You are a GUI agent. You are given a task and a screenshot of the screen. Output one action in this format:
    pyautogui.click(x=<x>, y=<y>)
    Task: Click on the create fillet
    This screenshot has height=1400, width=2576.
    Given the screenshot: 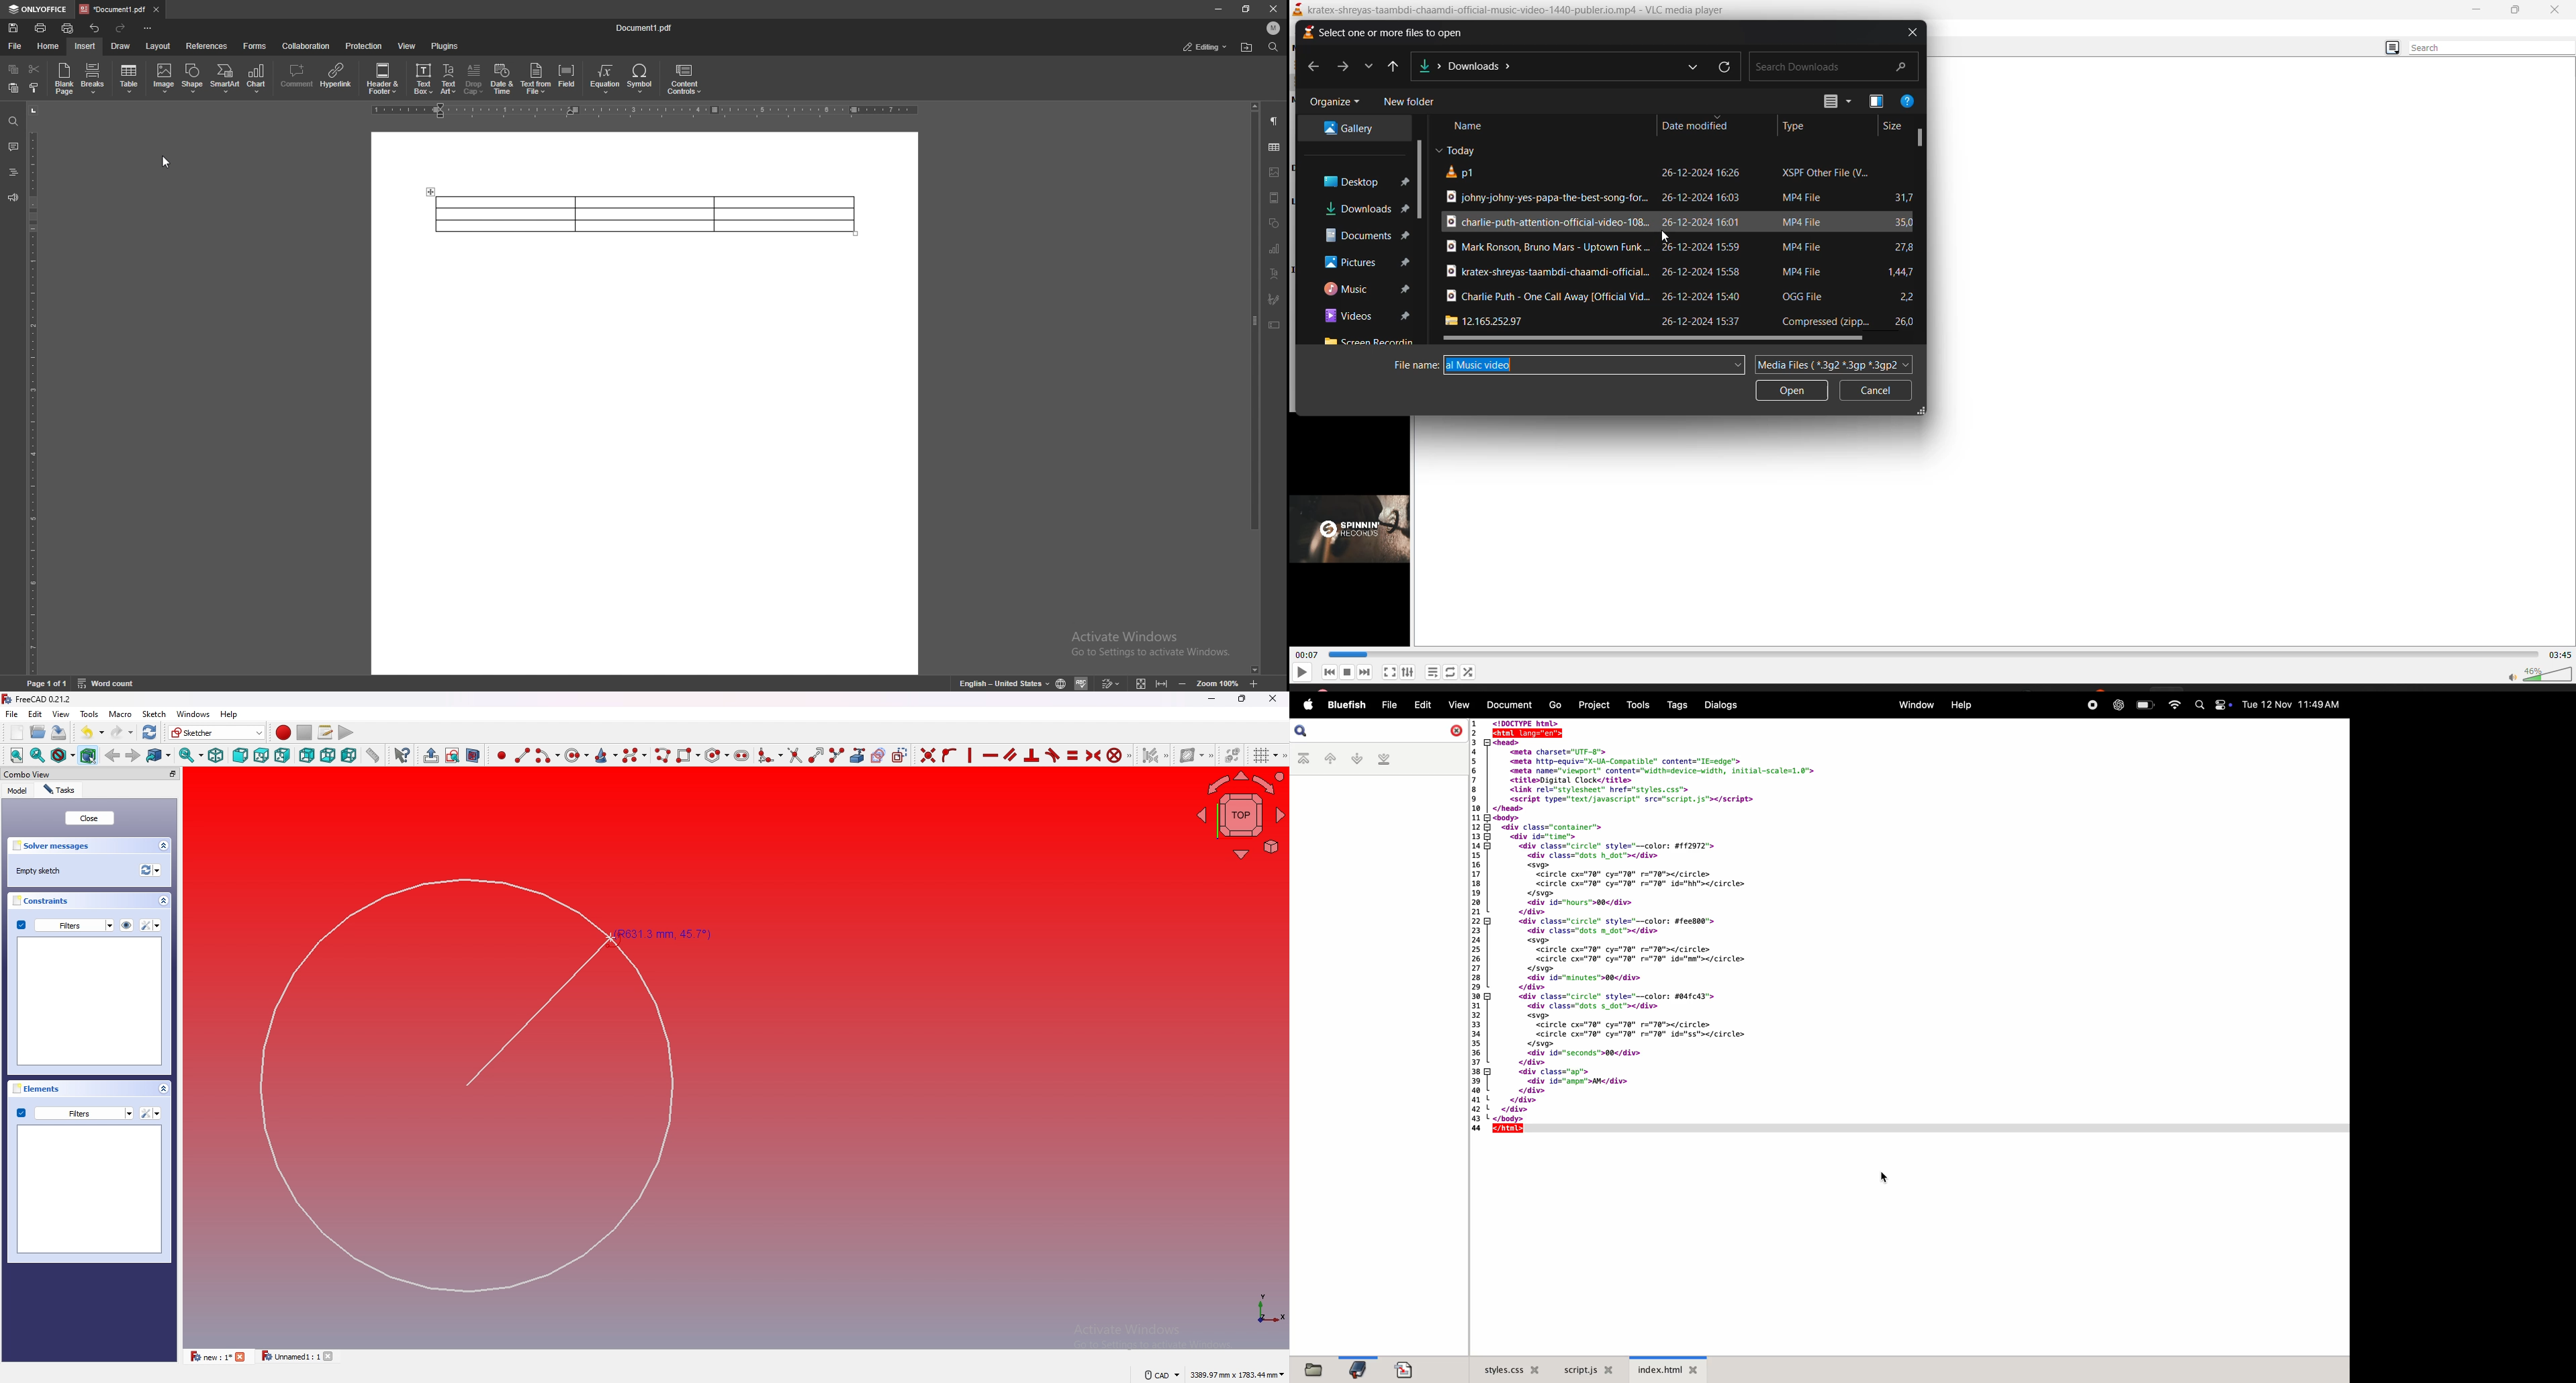 What is the action you would take?
    pyautogui.click(x=770, y=755)
    